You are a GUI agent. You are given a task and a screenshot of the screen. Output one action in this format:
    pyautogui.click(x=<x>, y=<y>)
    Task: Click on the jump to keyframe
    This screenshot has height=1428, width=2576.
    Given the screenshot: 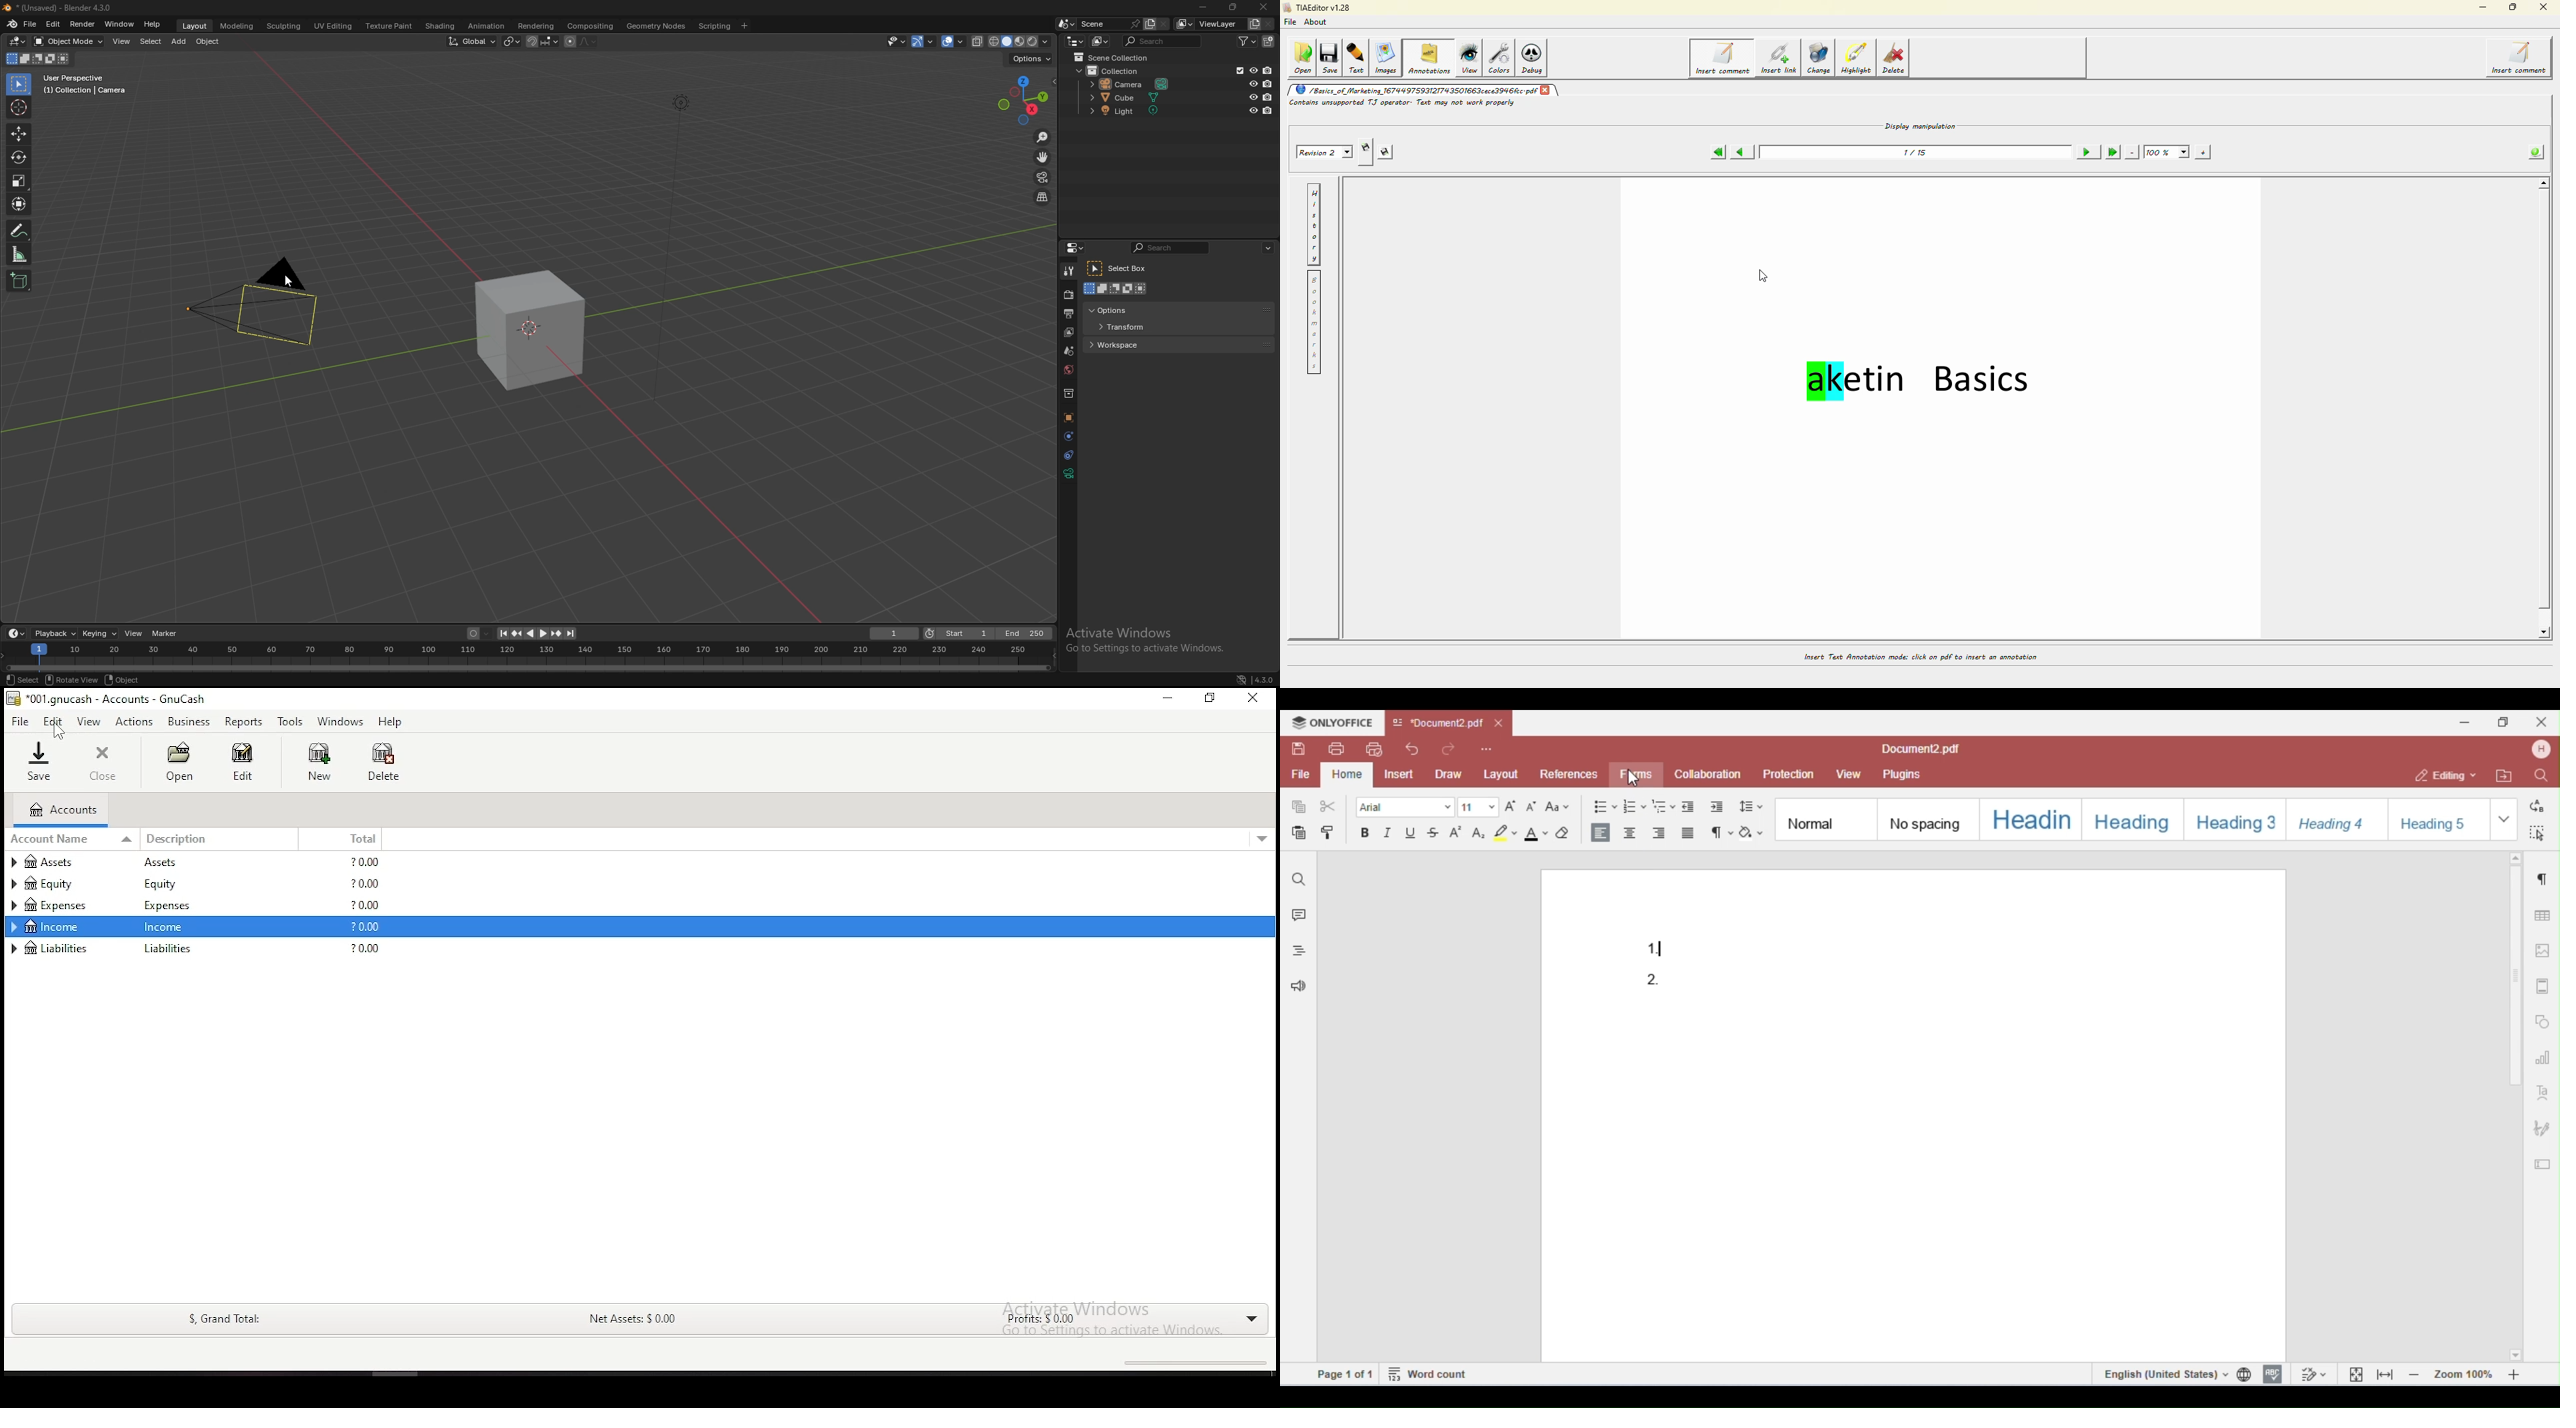 What is the action you would take?
    pyautogui.click(x=556, y=634)
    